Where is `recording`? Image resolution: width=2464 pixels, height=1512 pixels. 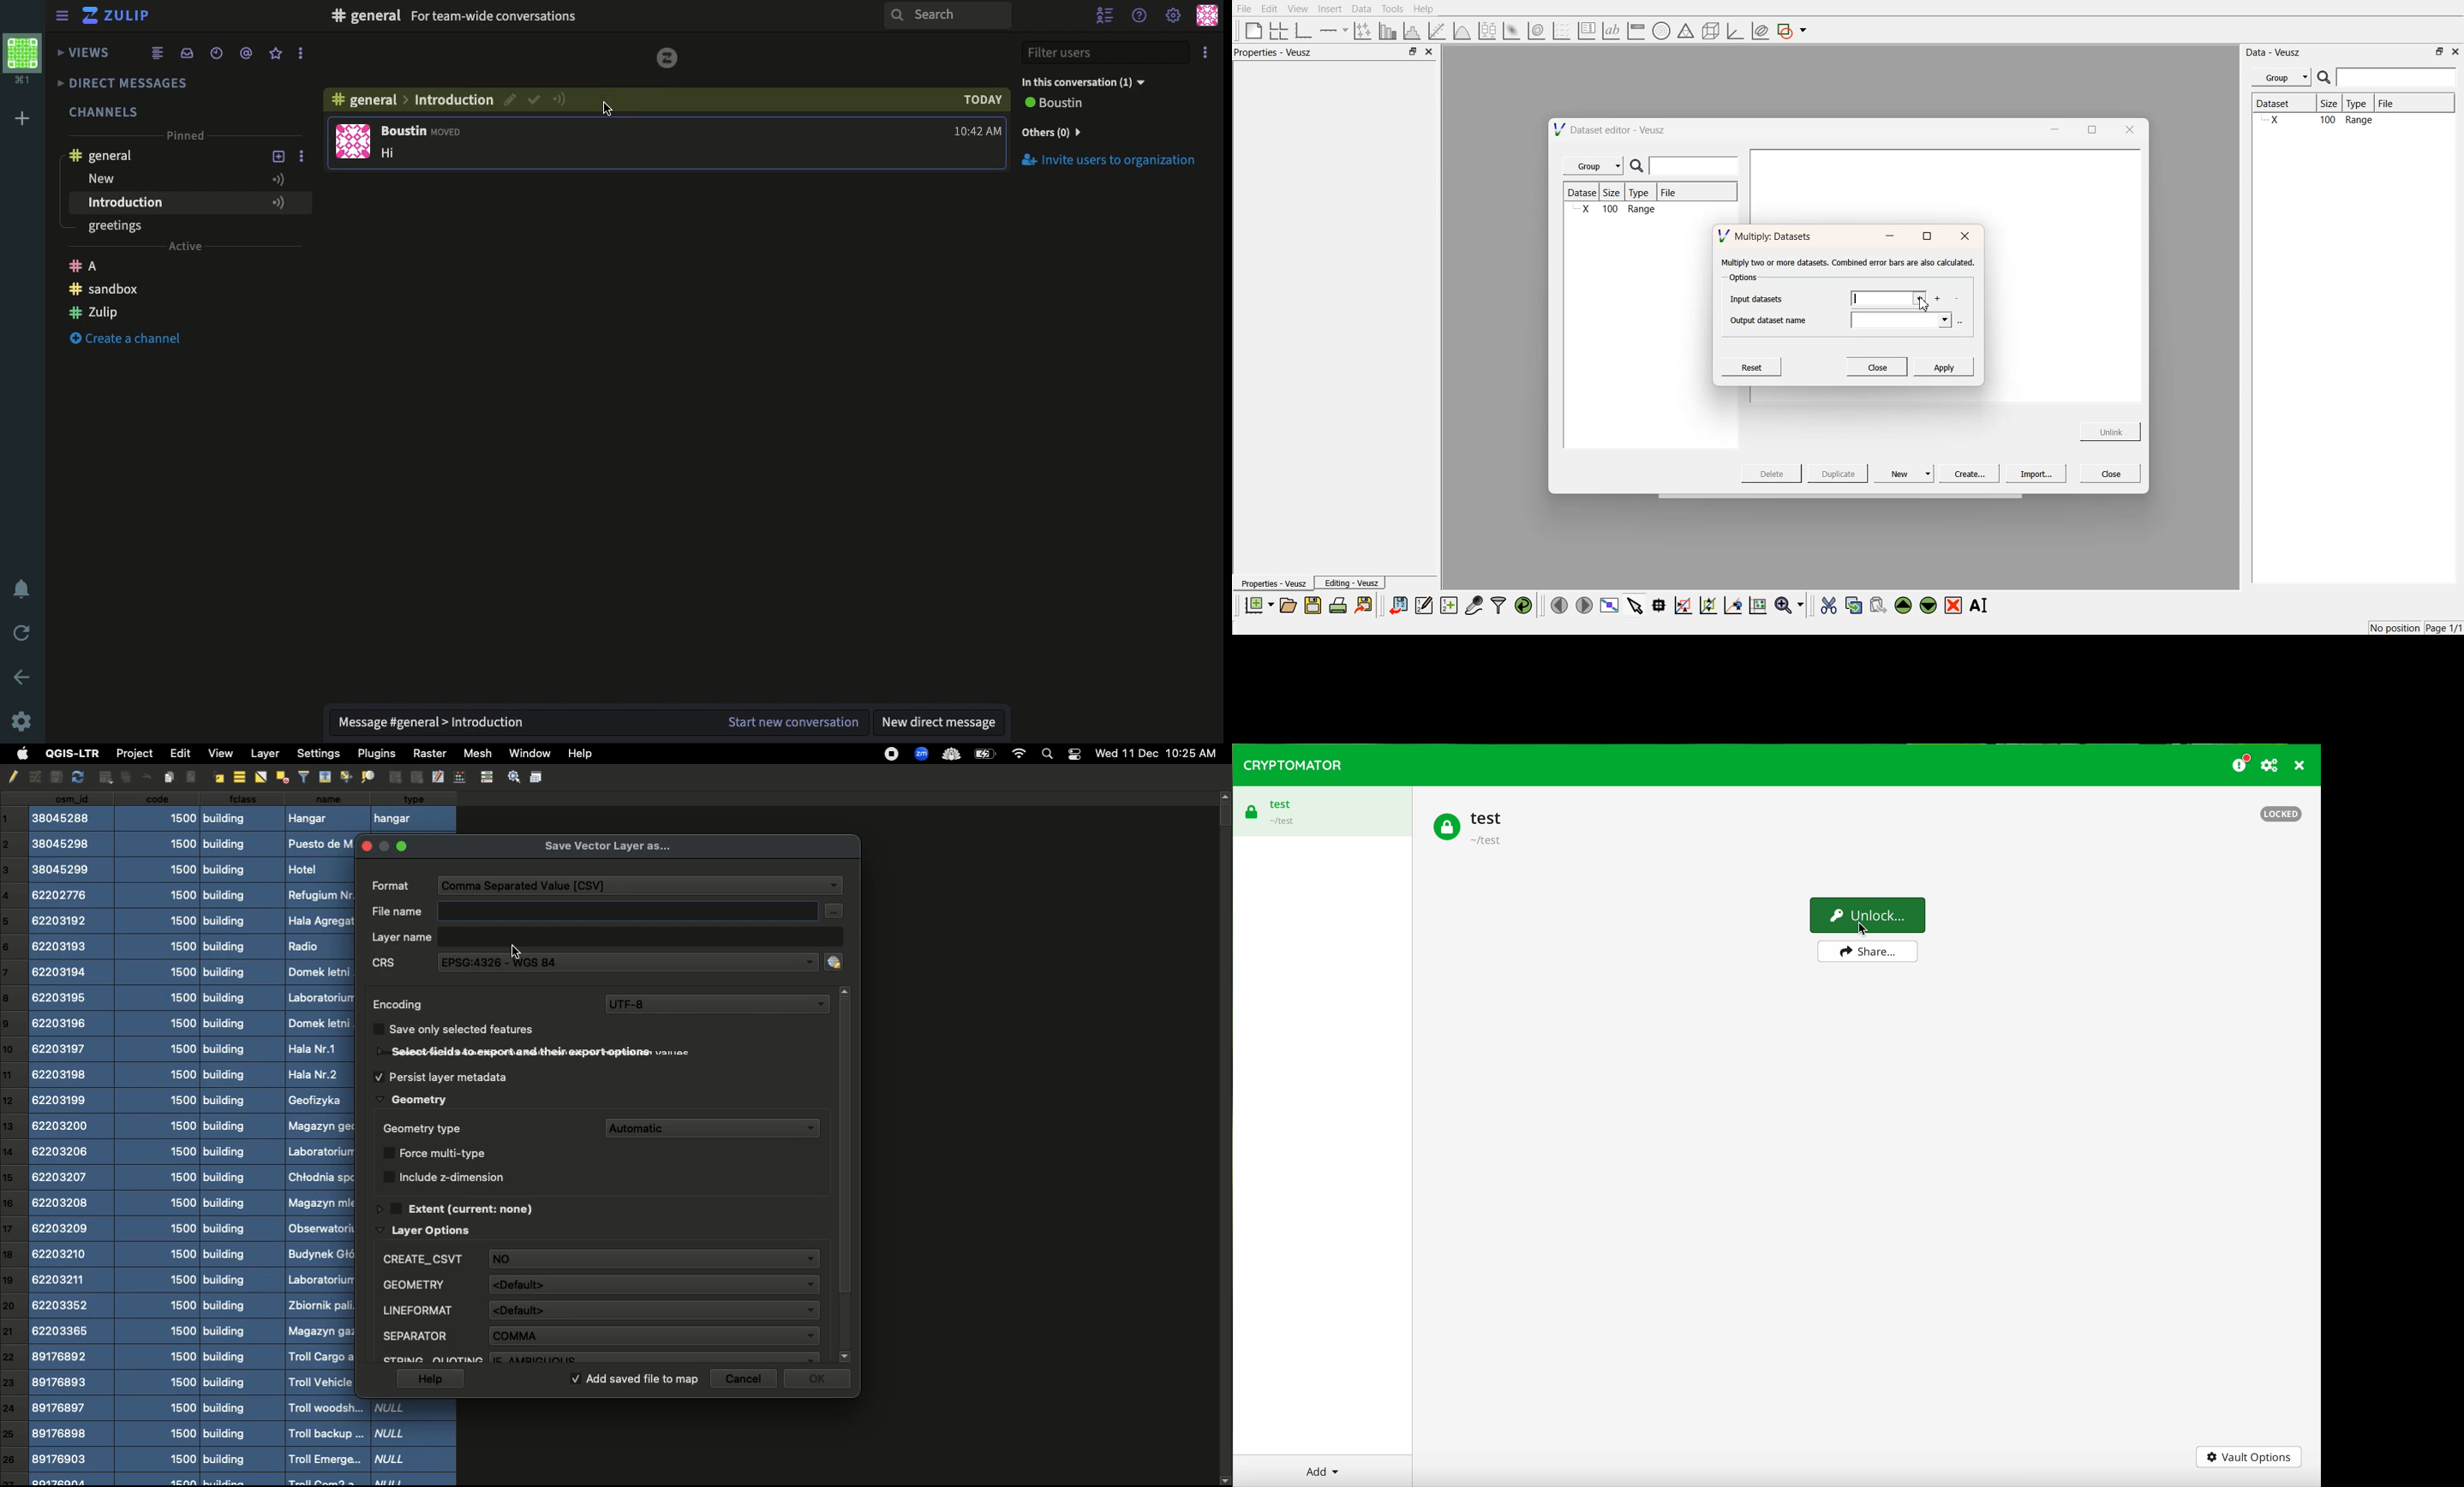
recording is located at coordinates (893, 754).